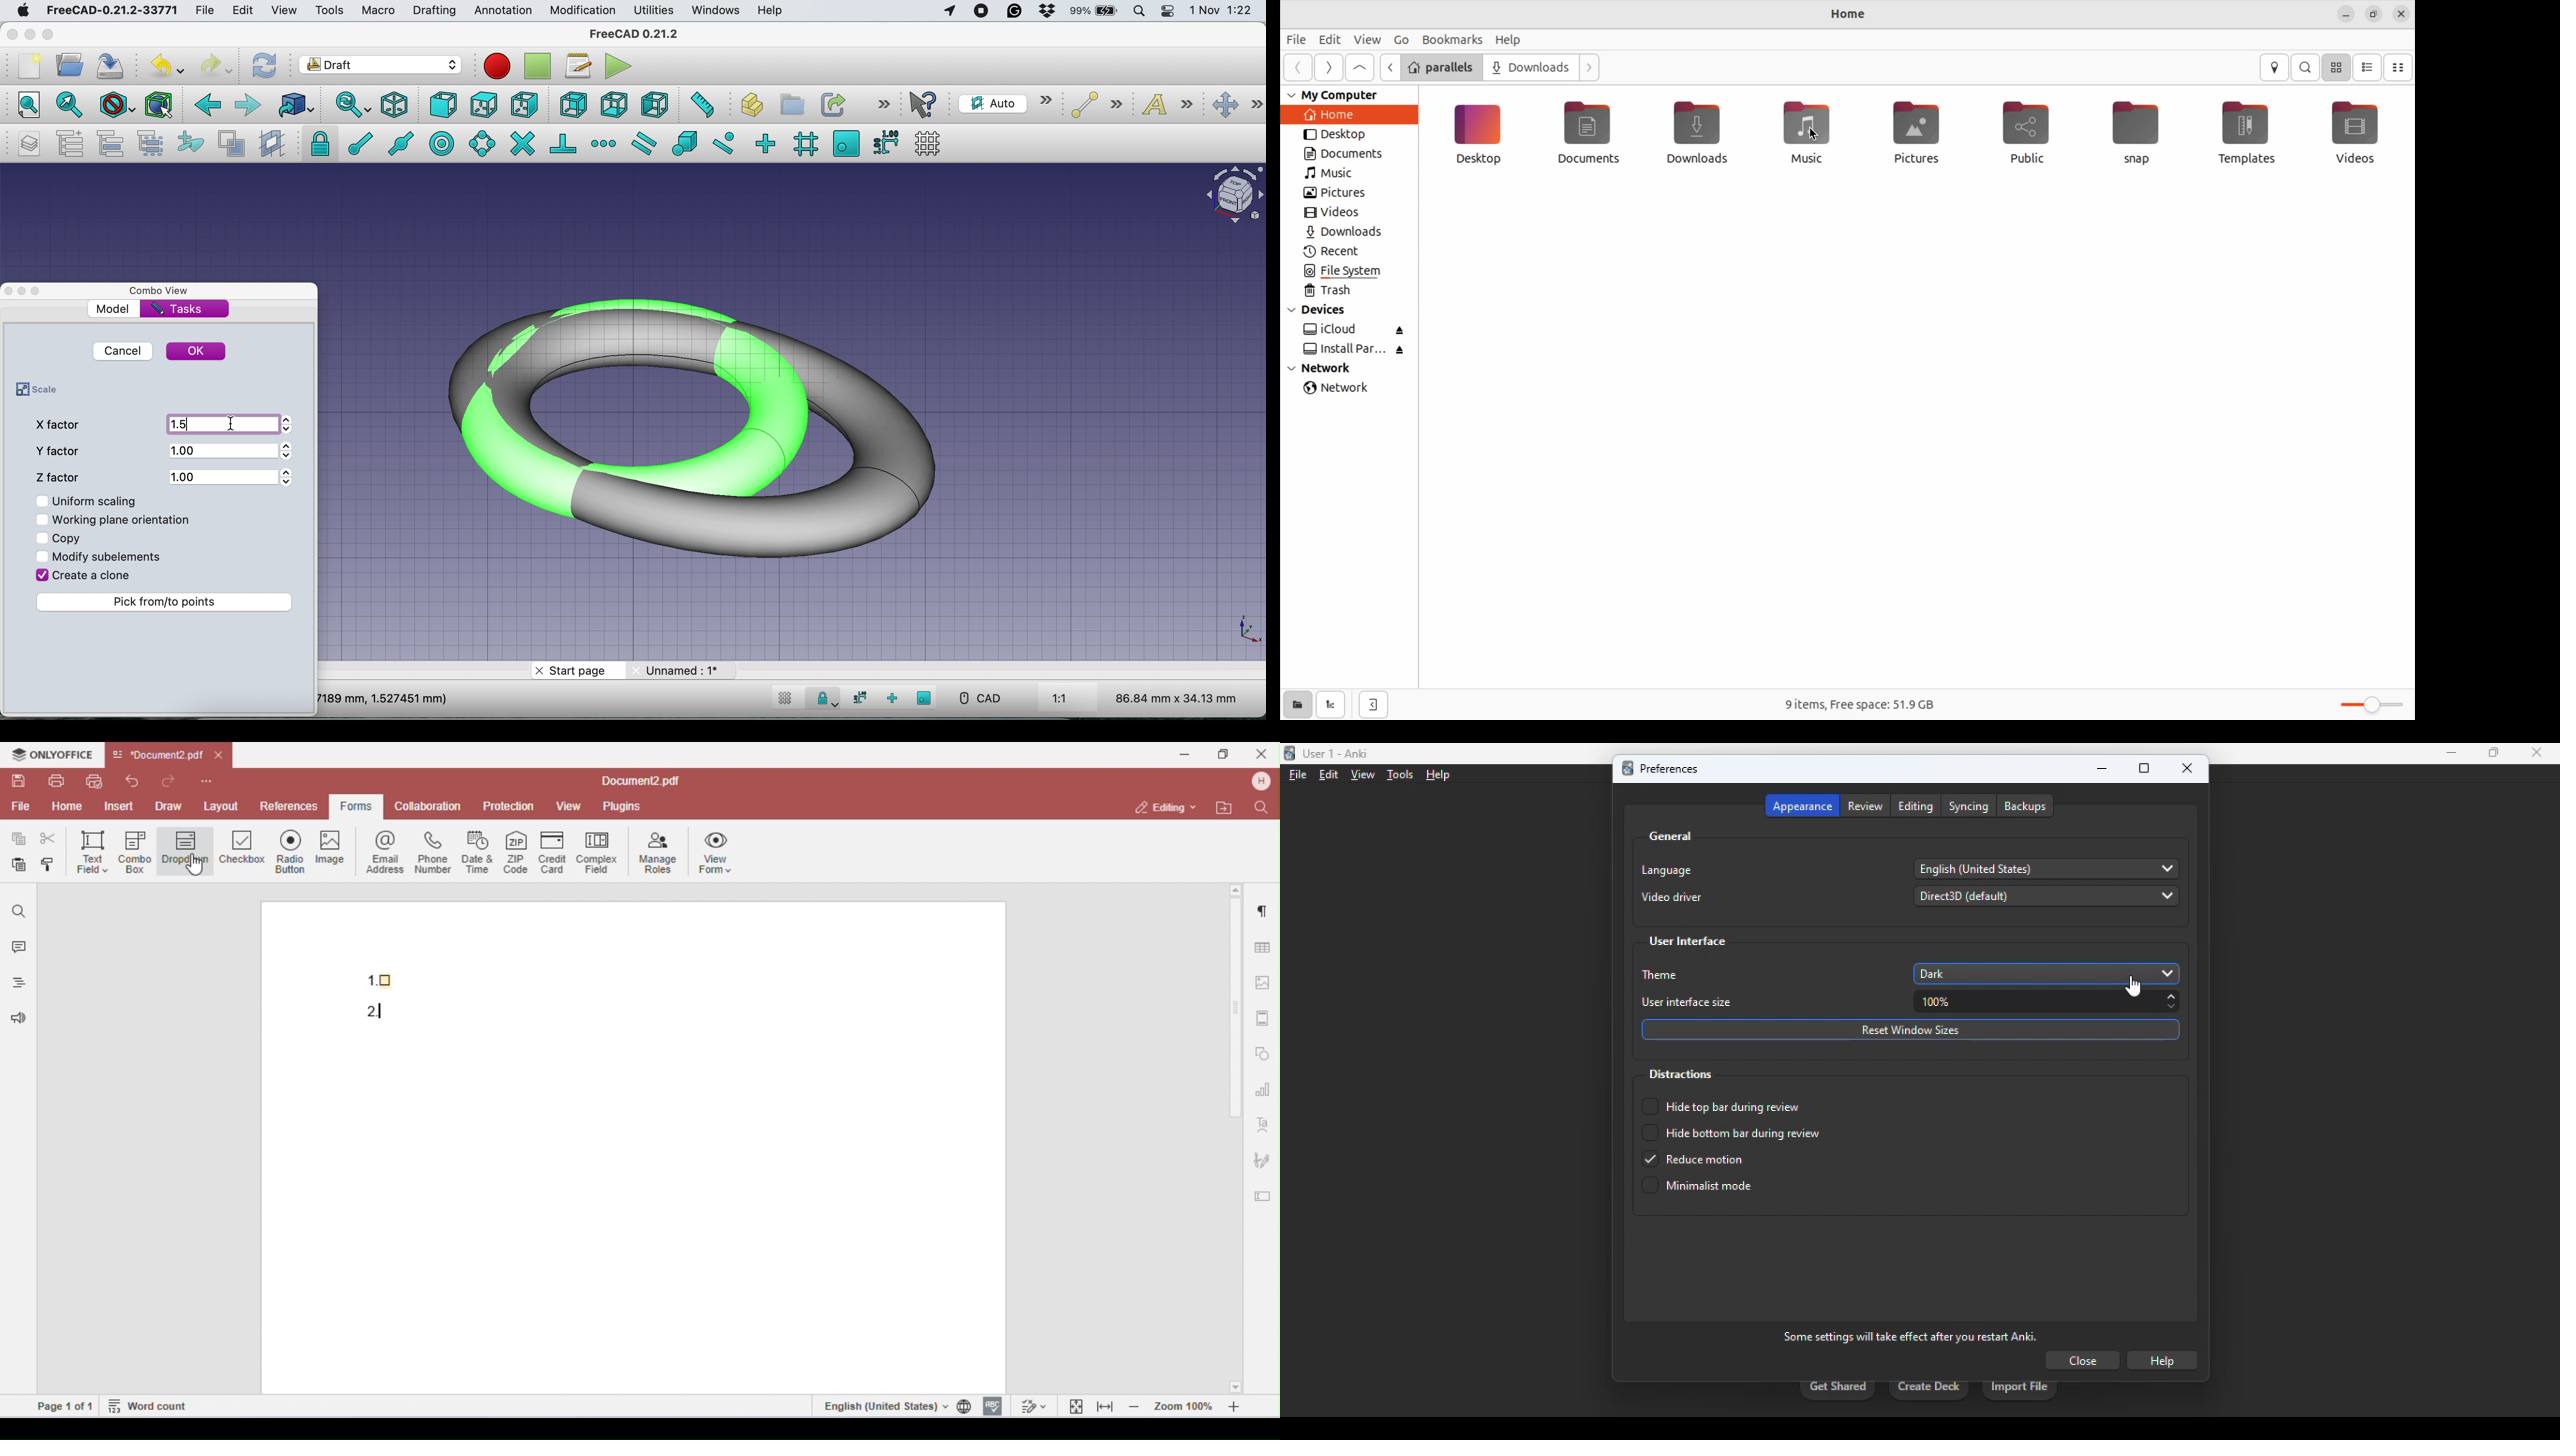  Describe the element at coordinates (1911, 1030) in the screenshot. I see `reset window sizes` at that location.